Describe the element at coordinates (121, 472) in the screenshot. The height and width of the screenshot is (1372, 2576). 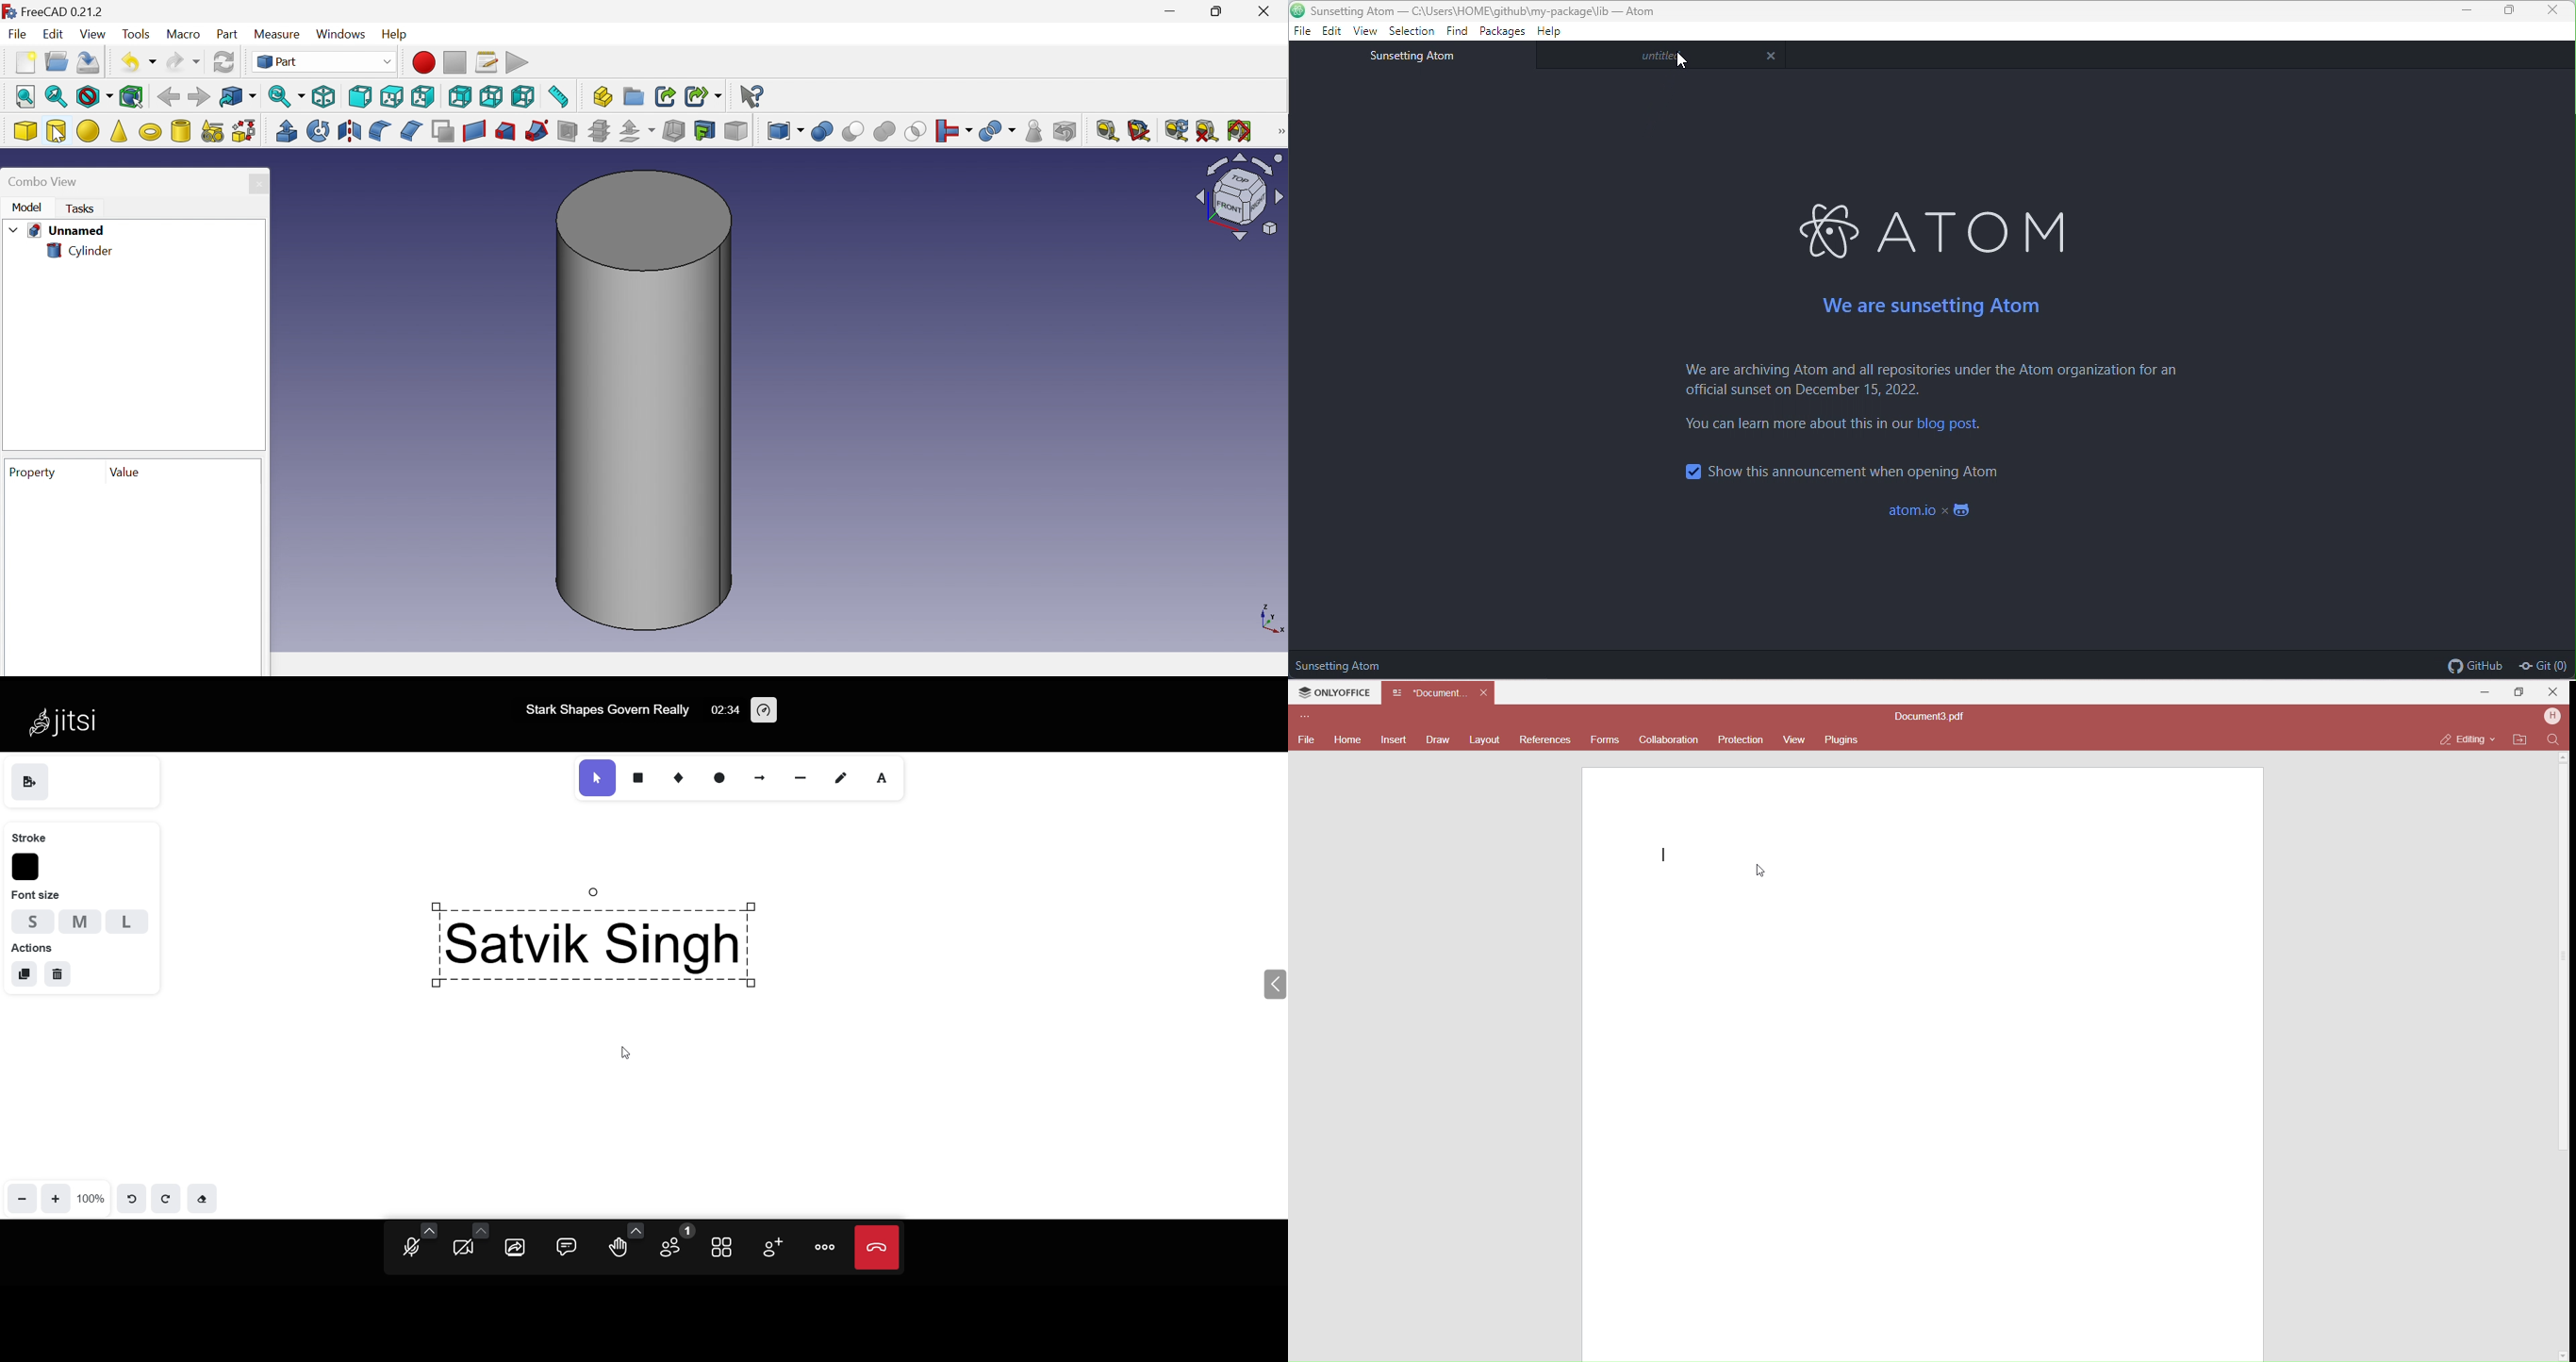
I see `Value` at that location.